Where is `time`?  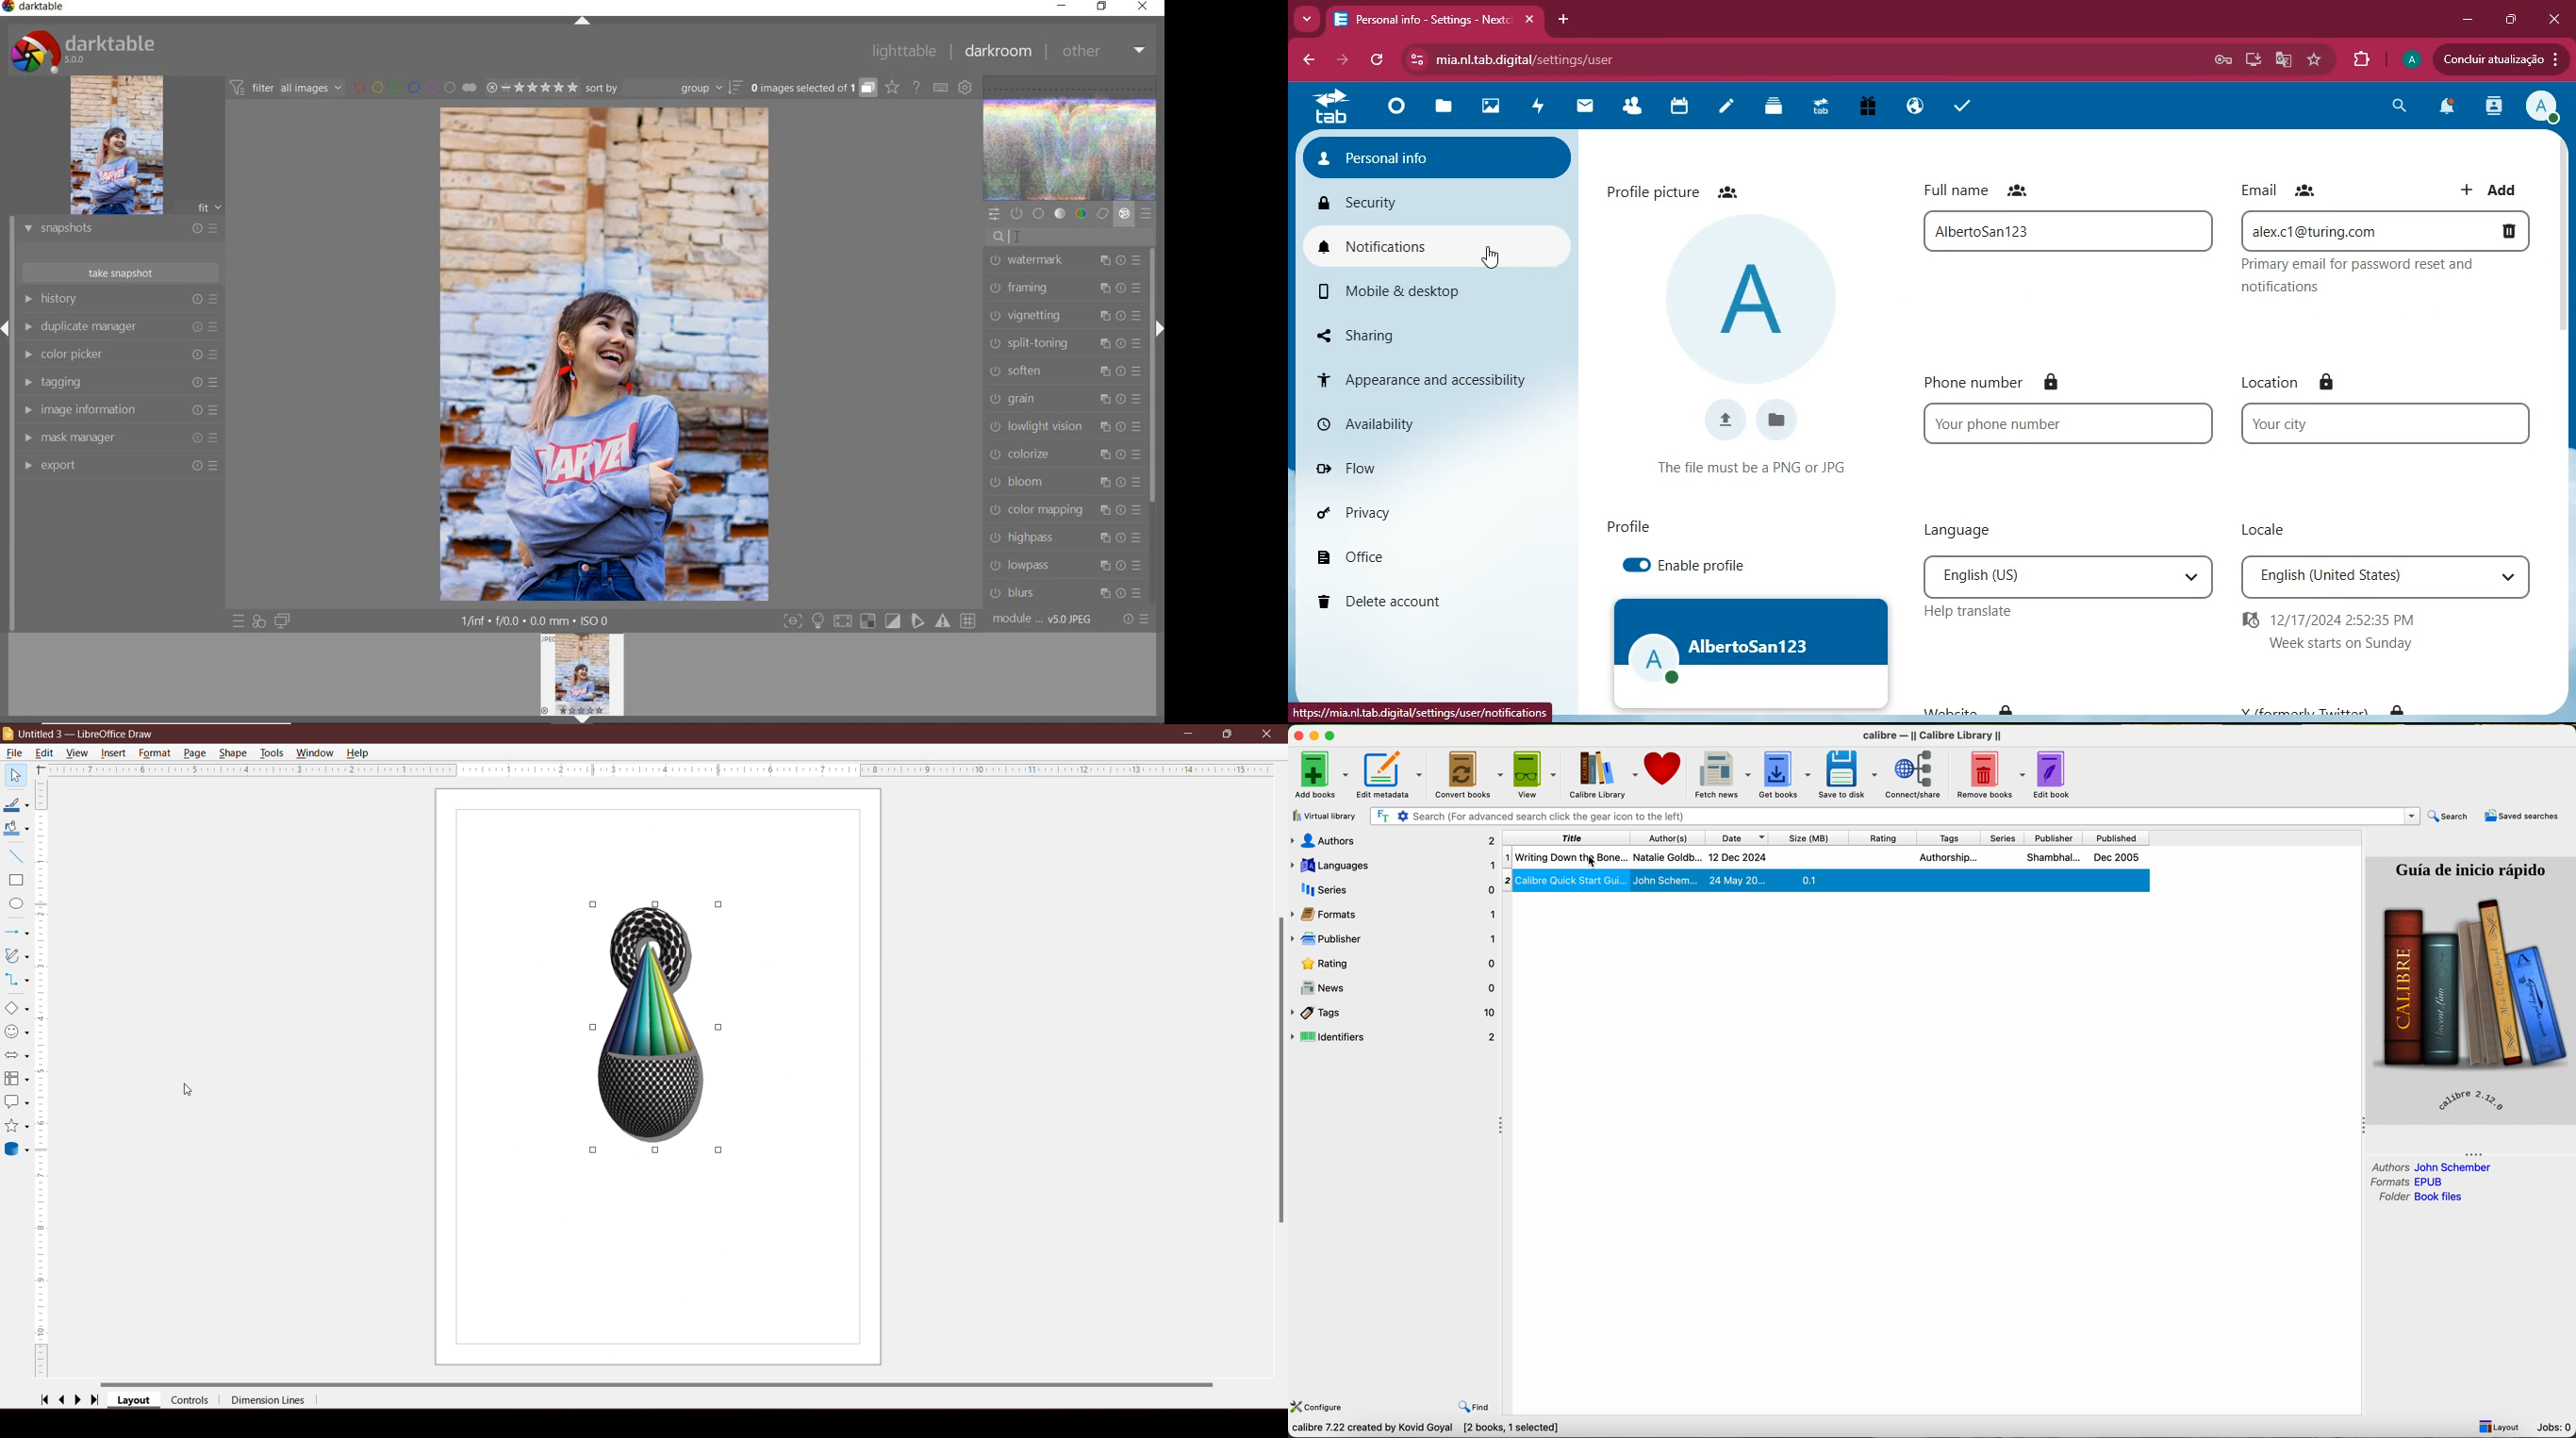 time is located at coordinates (2339, 633).